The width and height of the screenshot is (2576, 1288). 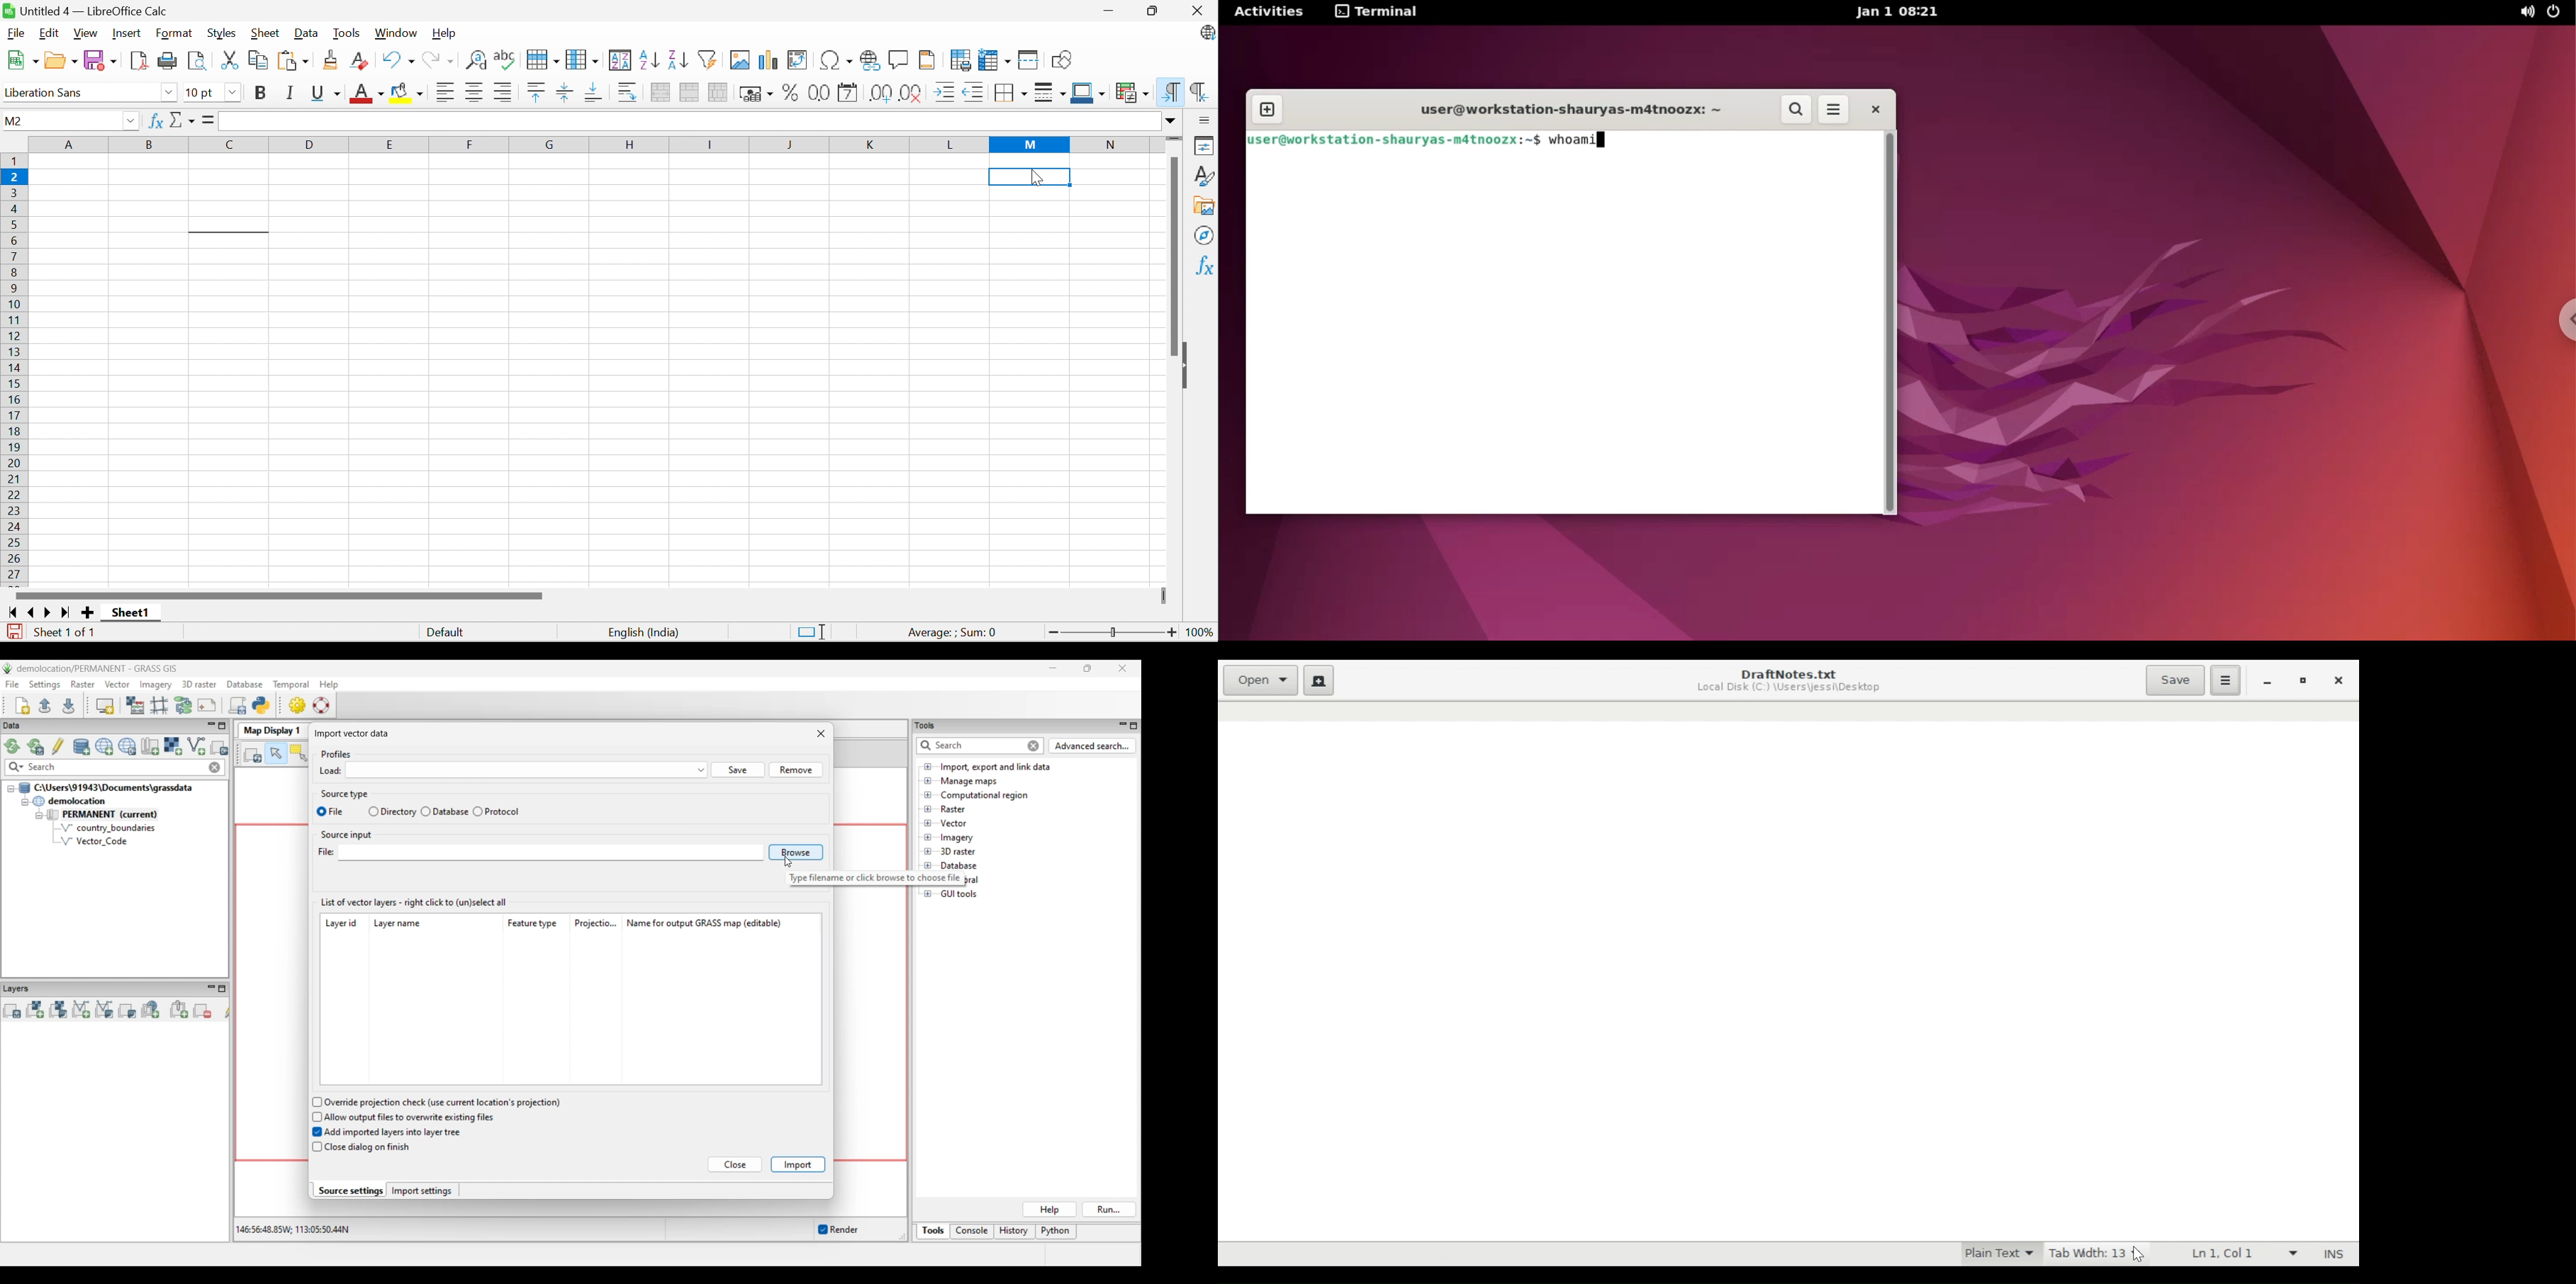 I want to click on Insert hyperlink, so click(x=868, y=60).